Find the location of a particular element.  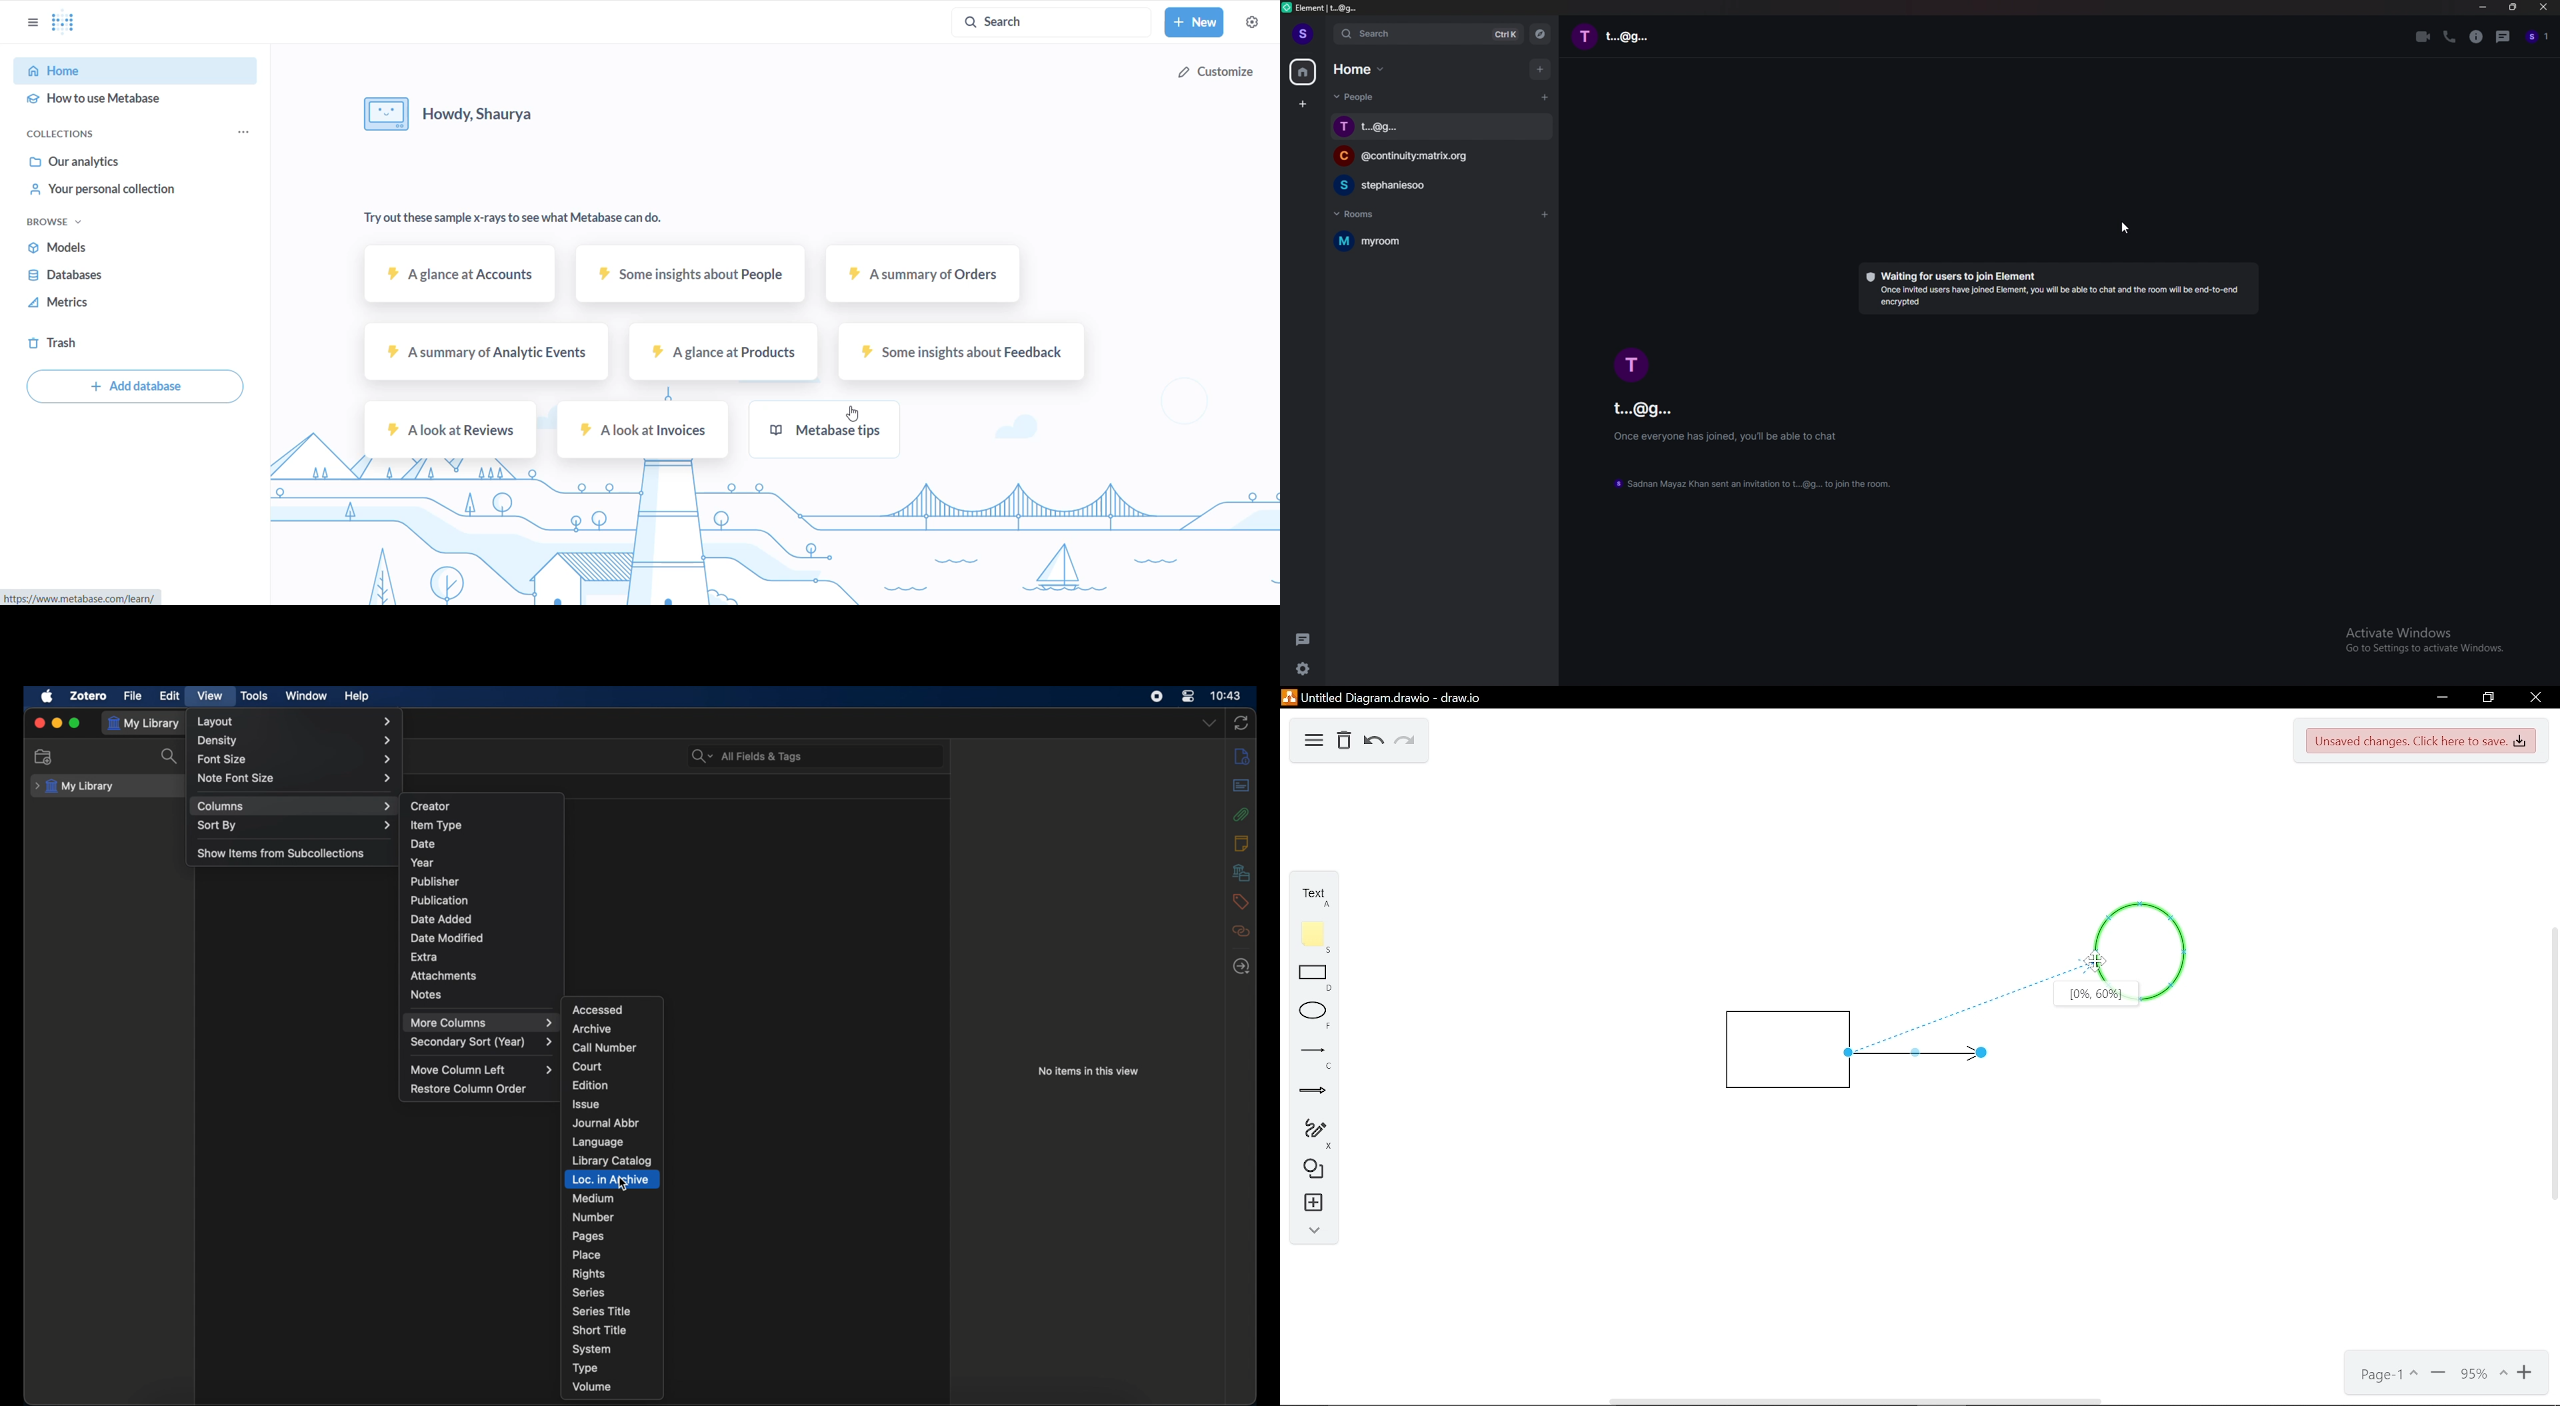

search is located at coordinates (171, 756).